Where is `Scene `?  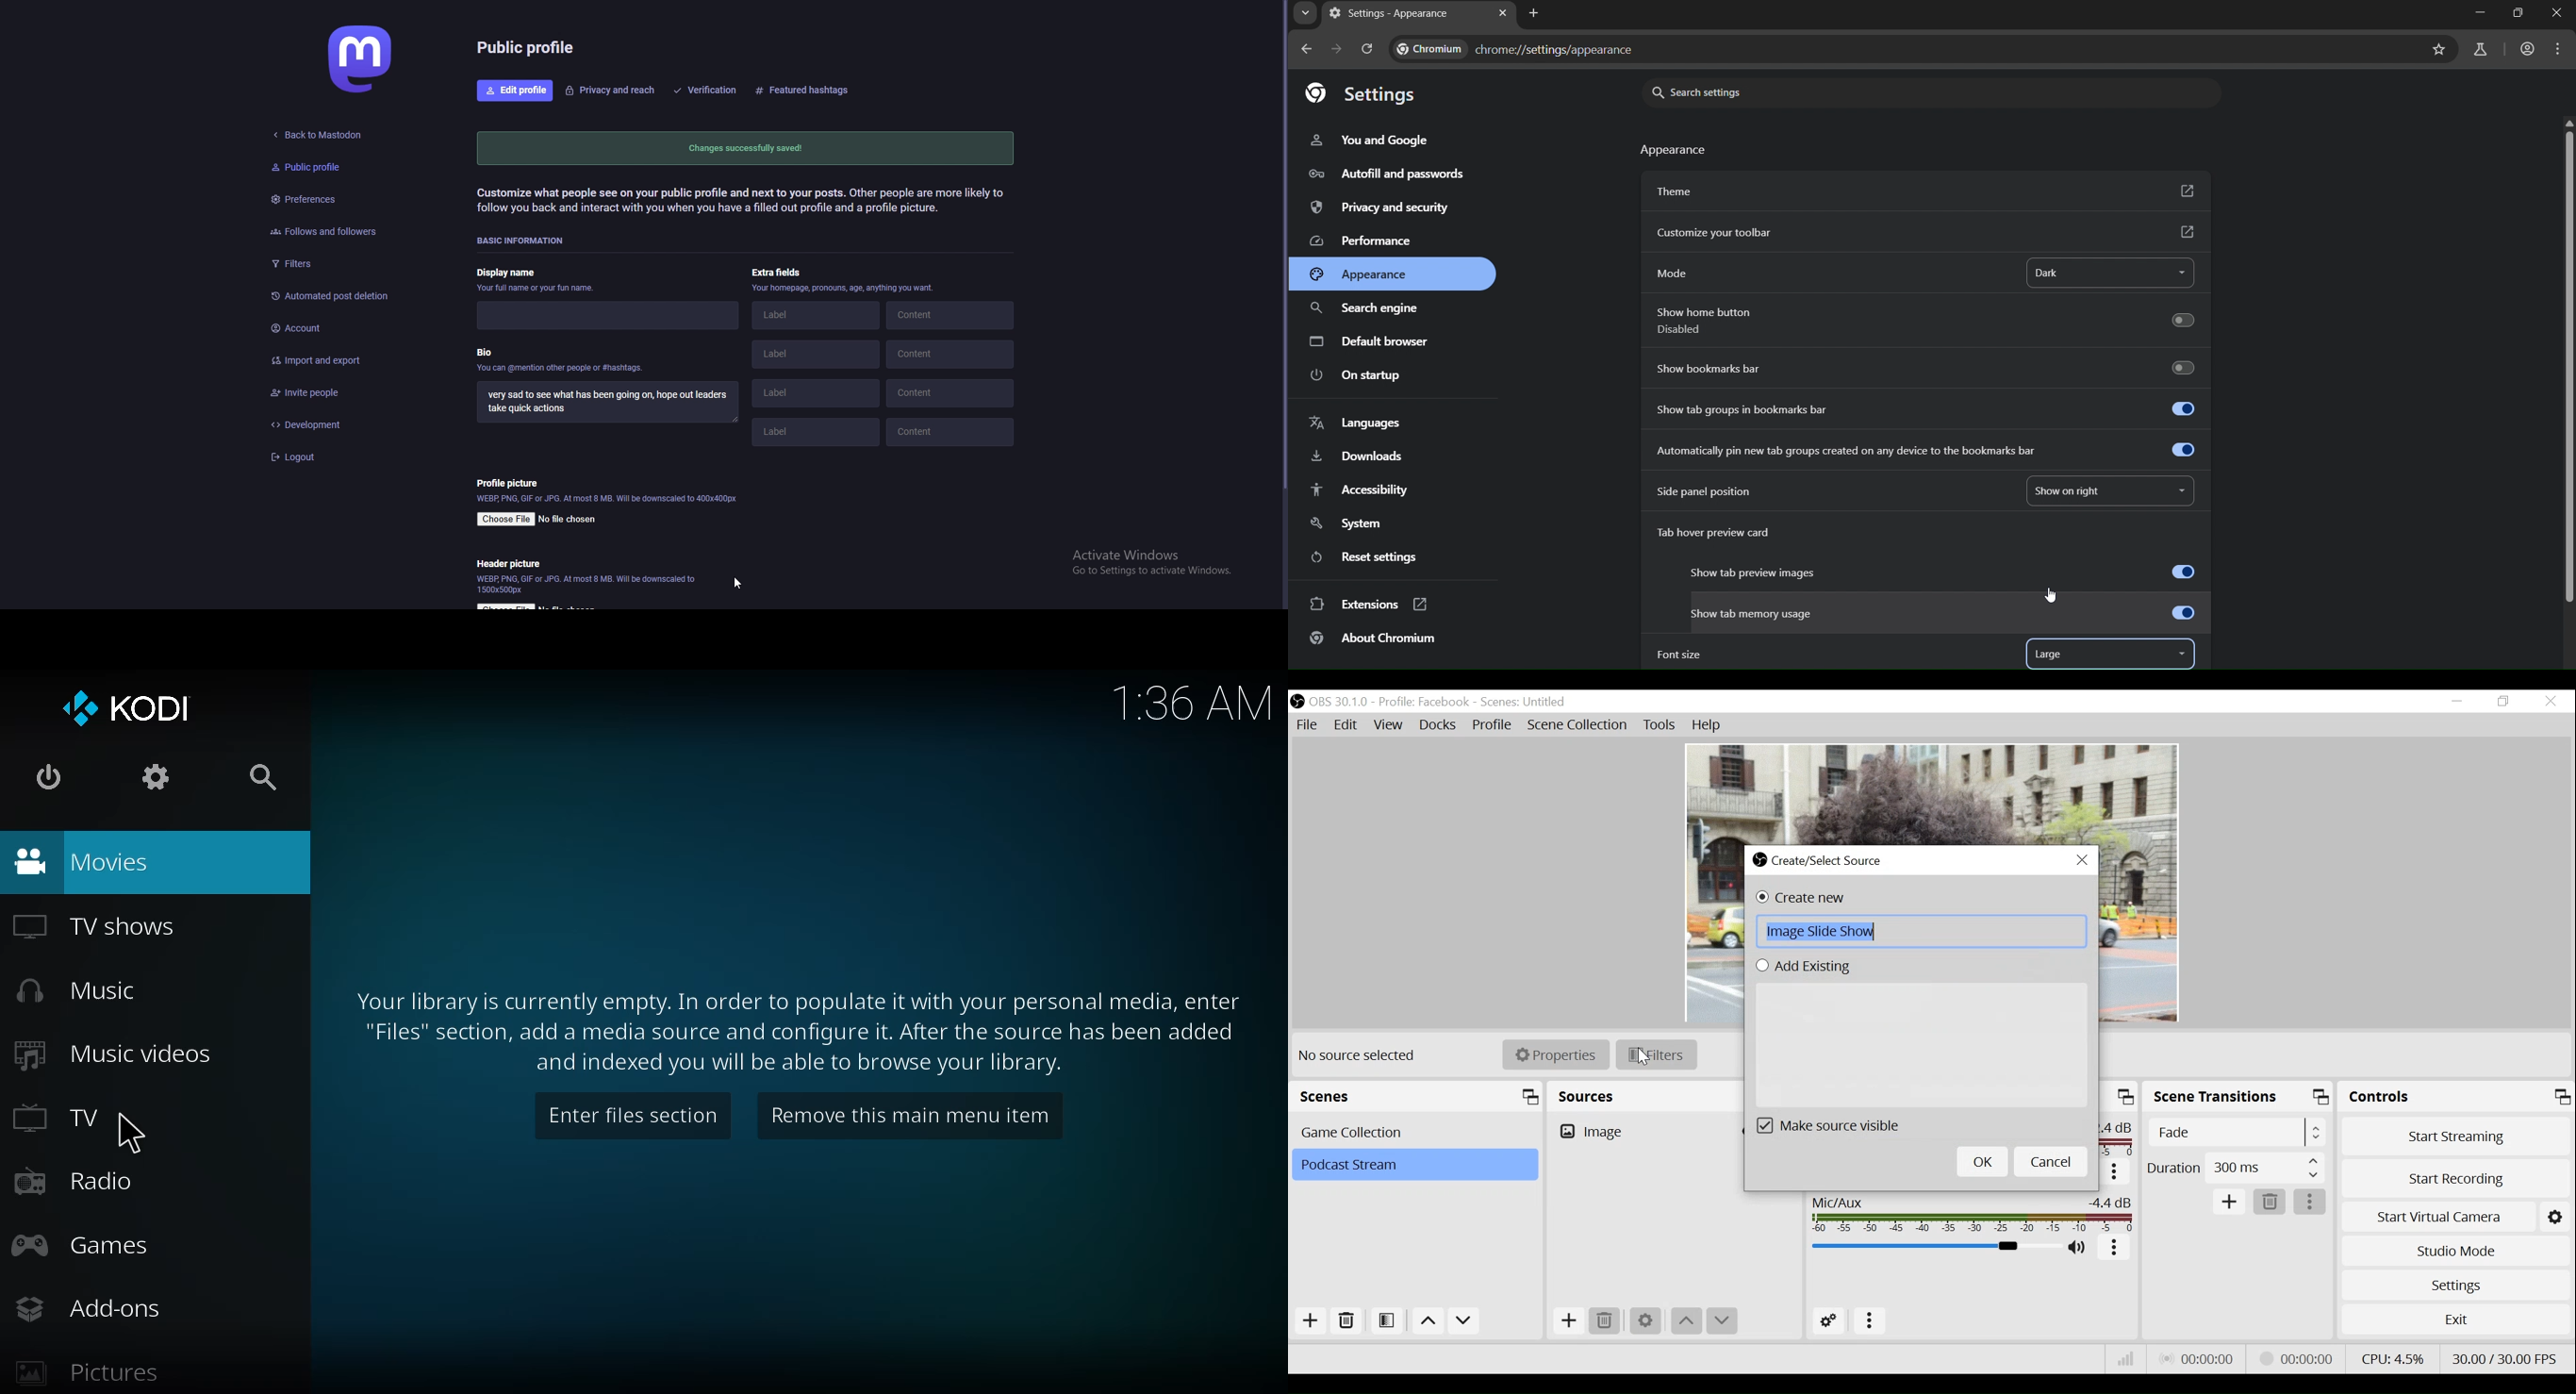 Scene  is located at coordinates (1414, 1165).